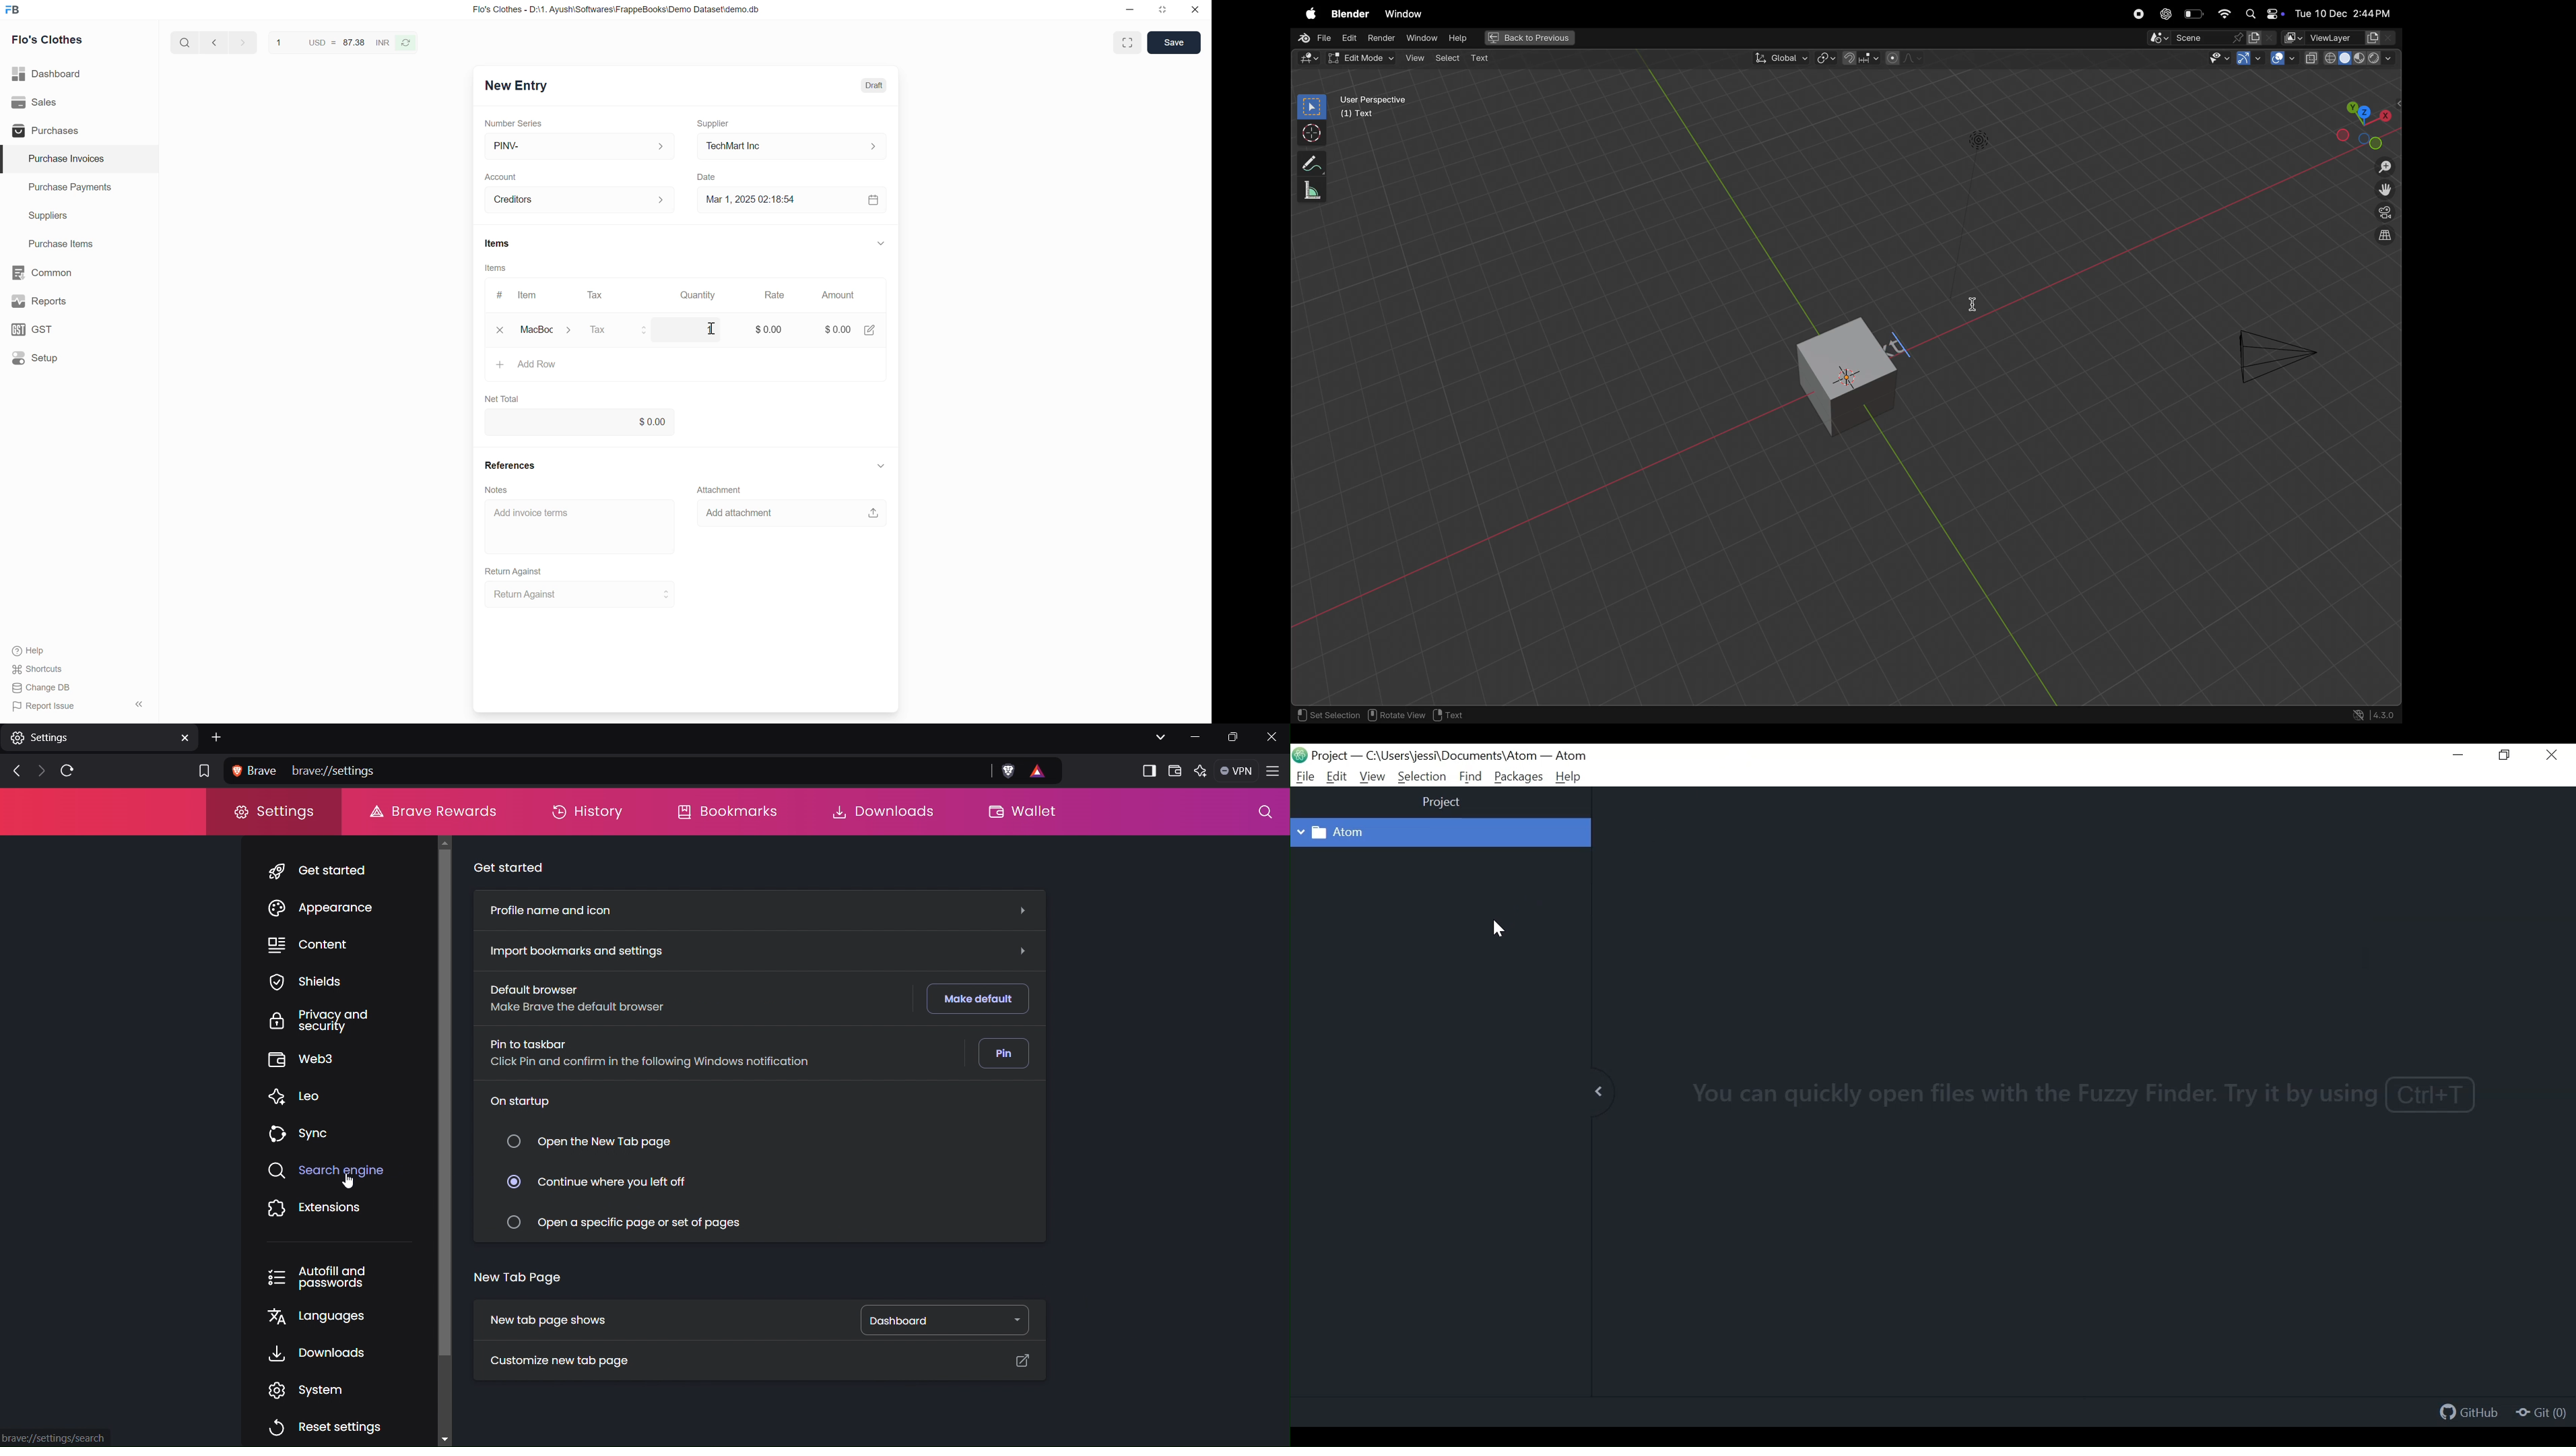  What do you see at coordinates (1309, 162) in the screenshot?
I see `move` at bounding box center [1309, 162].